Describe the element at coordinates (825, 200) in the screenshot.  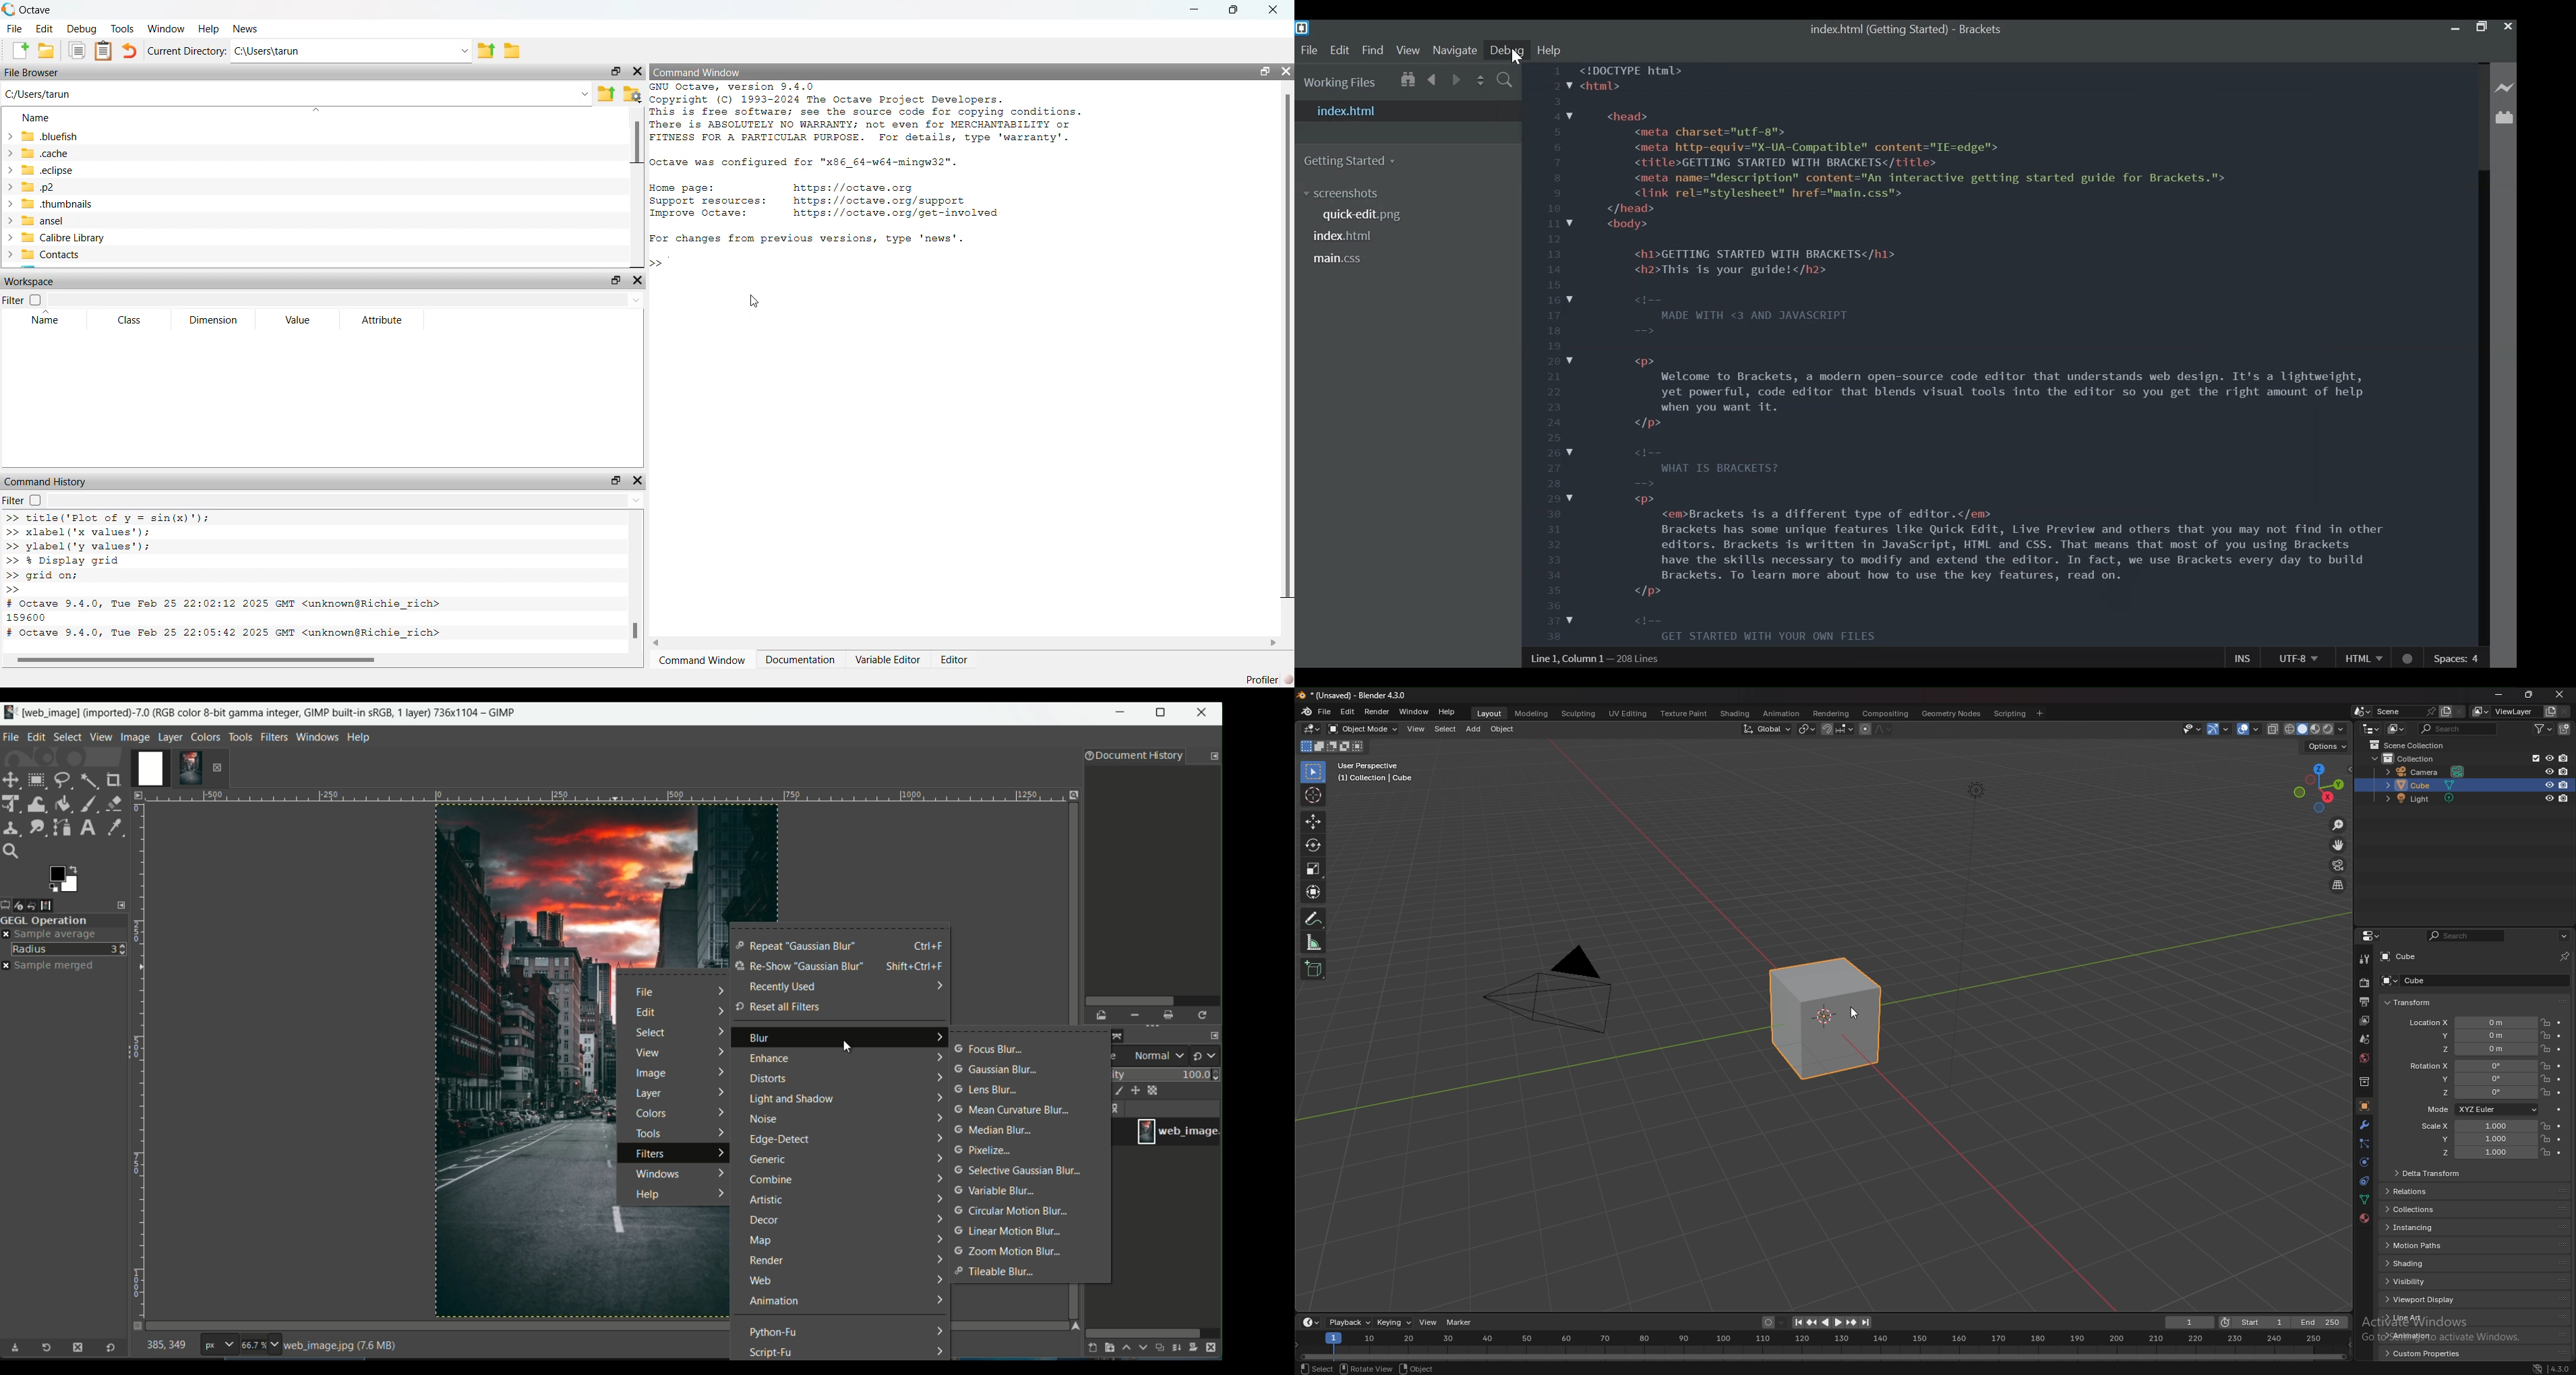
I see `Home page: nttps://octave.org Support resources:  https://octave.org/support Improve Octave: https://octave.org/get—involved` at that location.